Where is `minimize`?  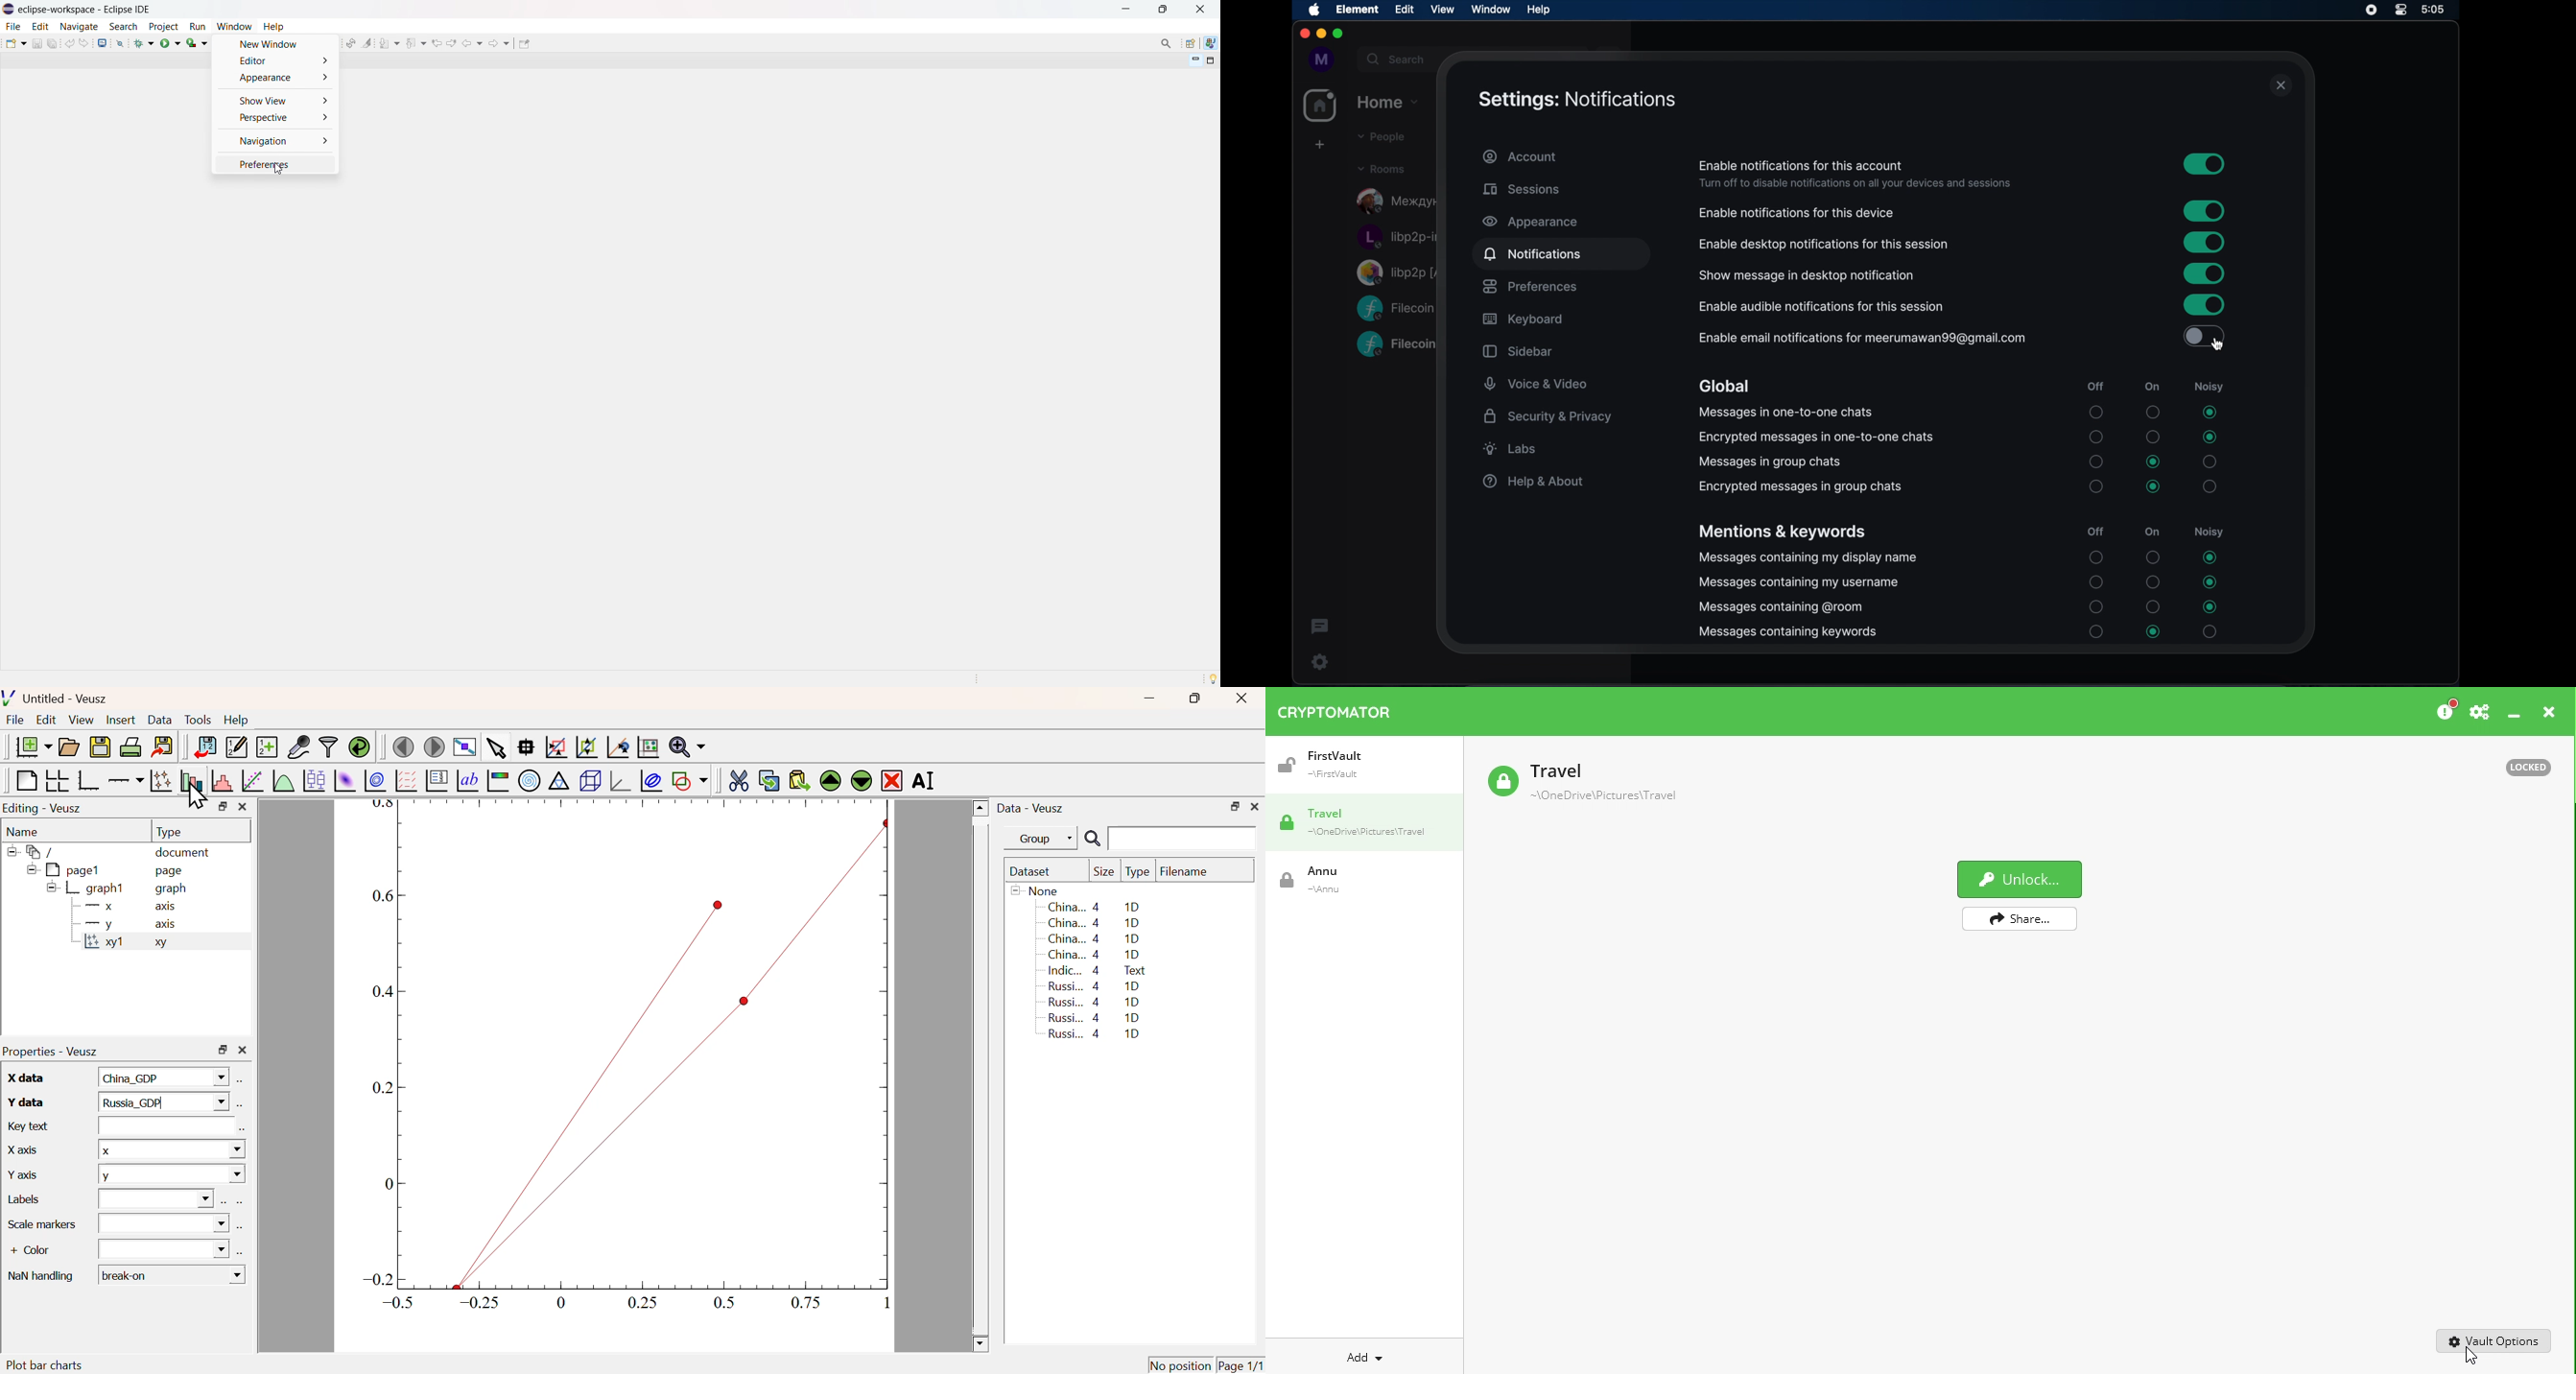 minimize is located at coordinates (1320, 34).